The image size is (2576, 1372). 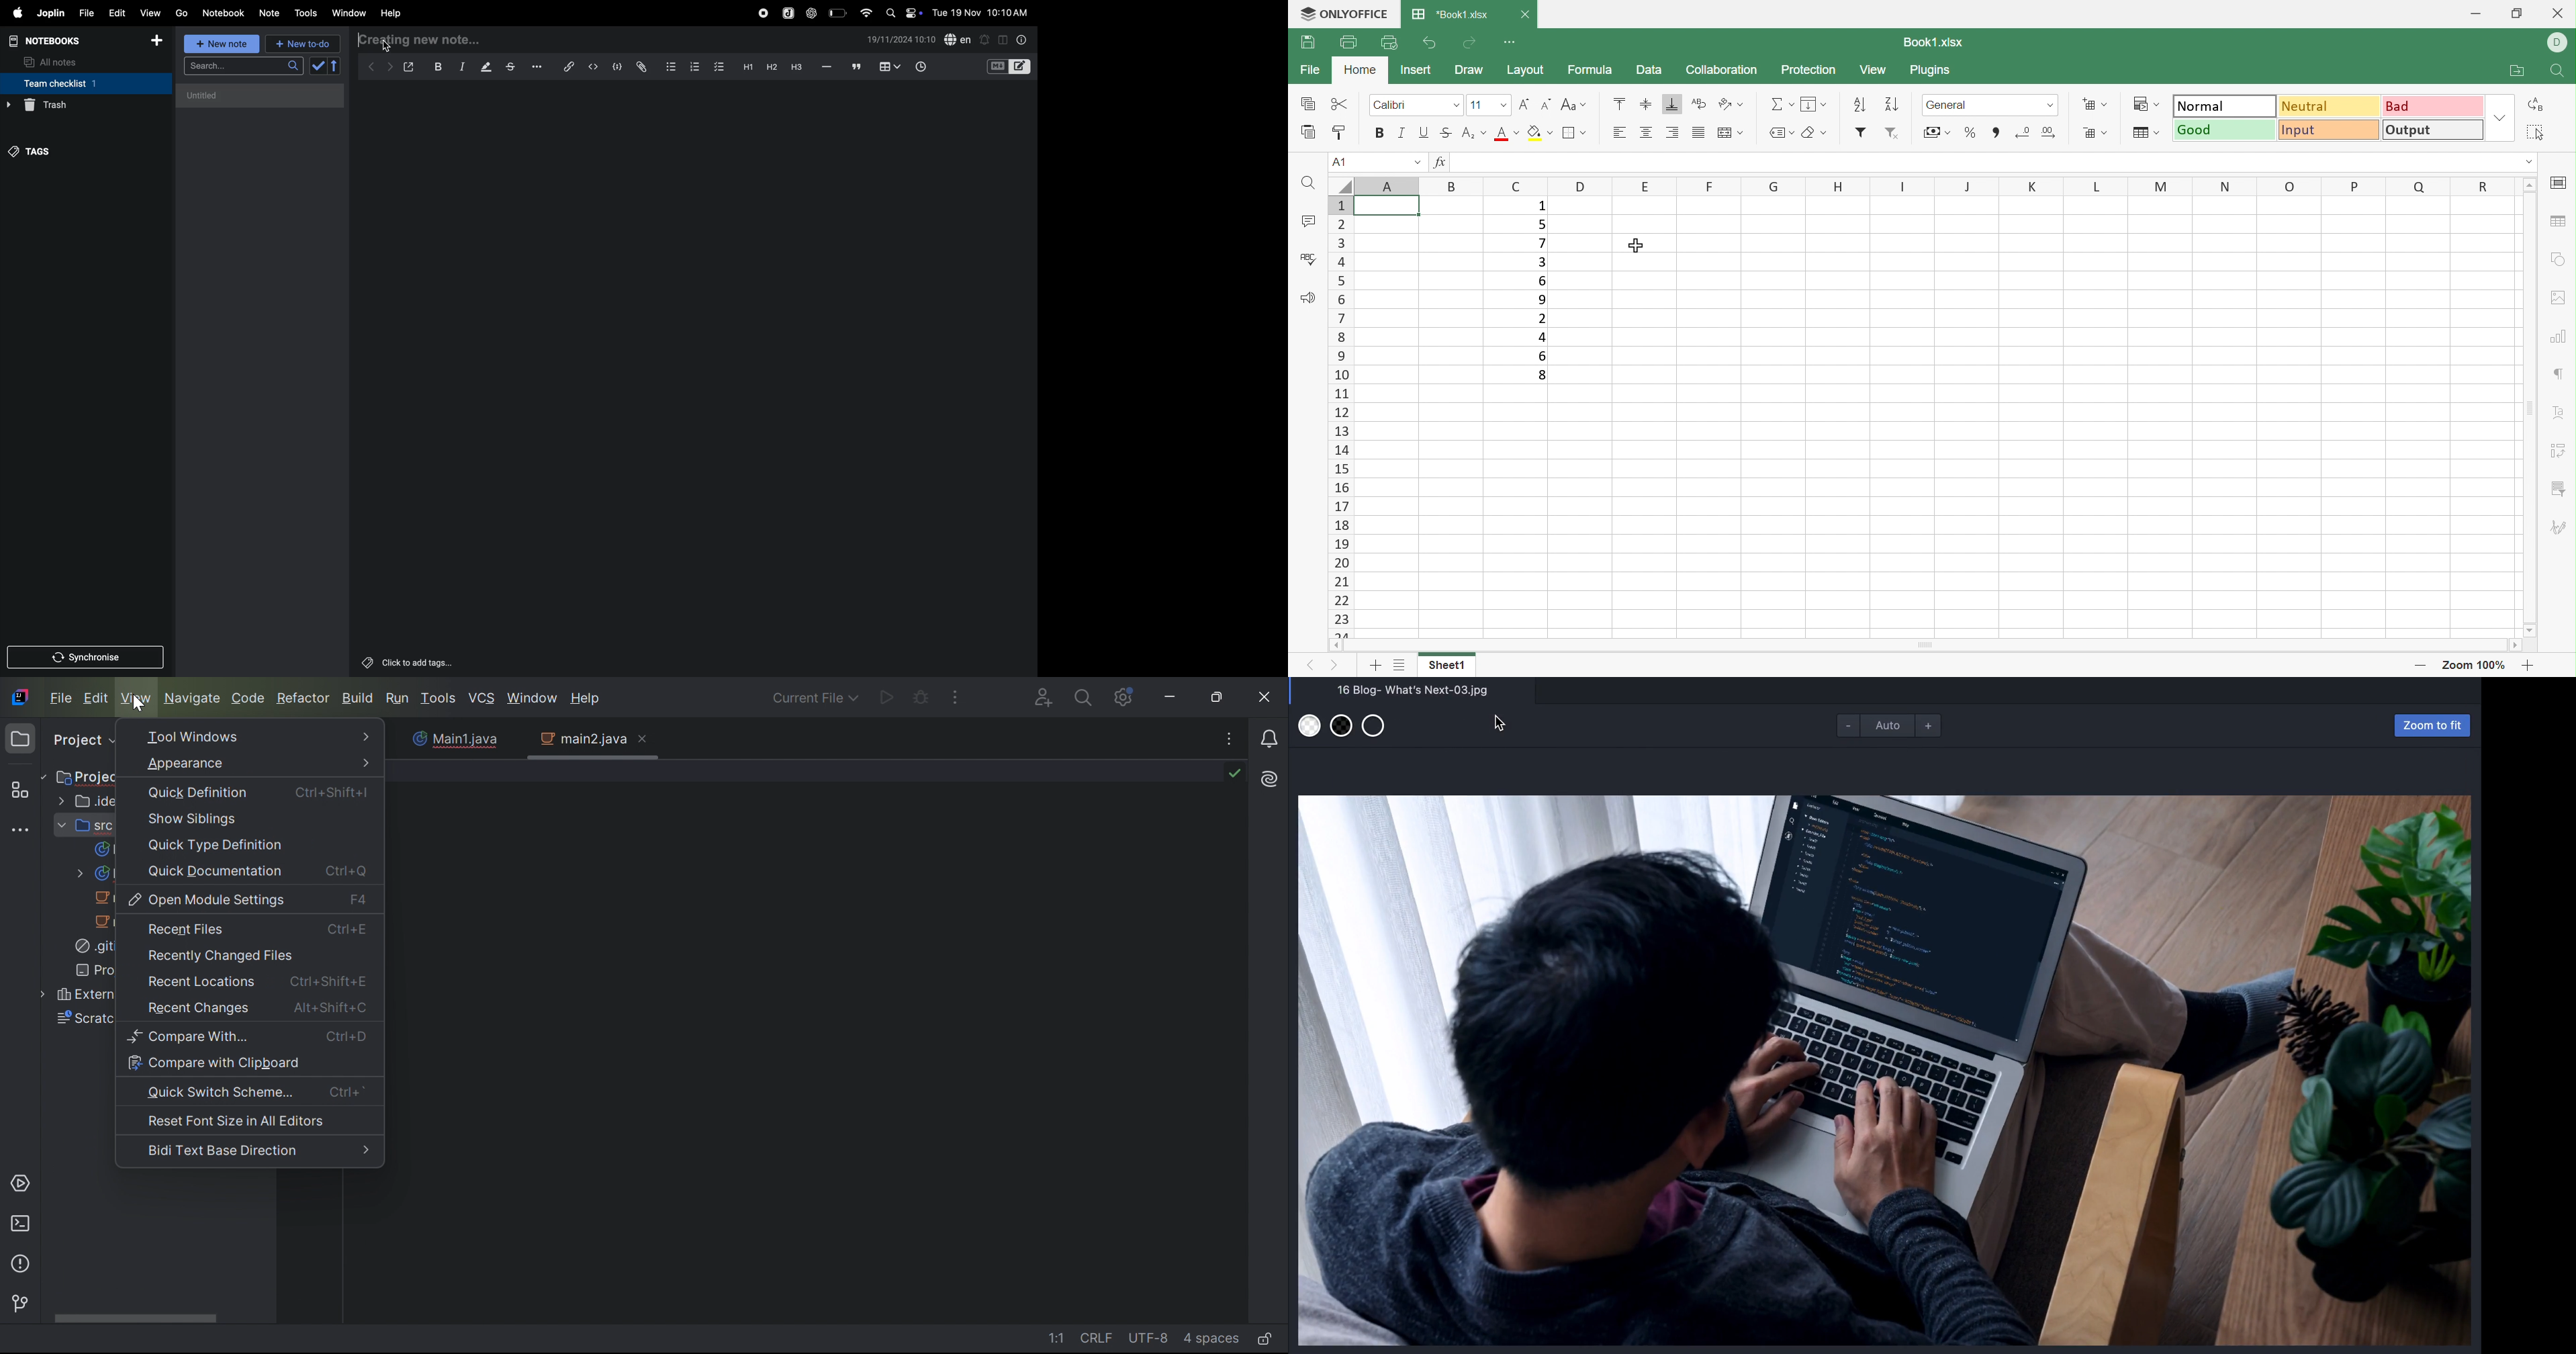 What do you see at coordinates (1306, 184) in the screenshot?
I see `Find` at bounding box center [1306, 184].